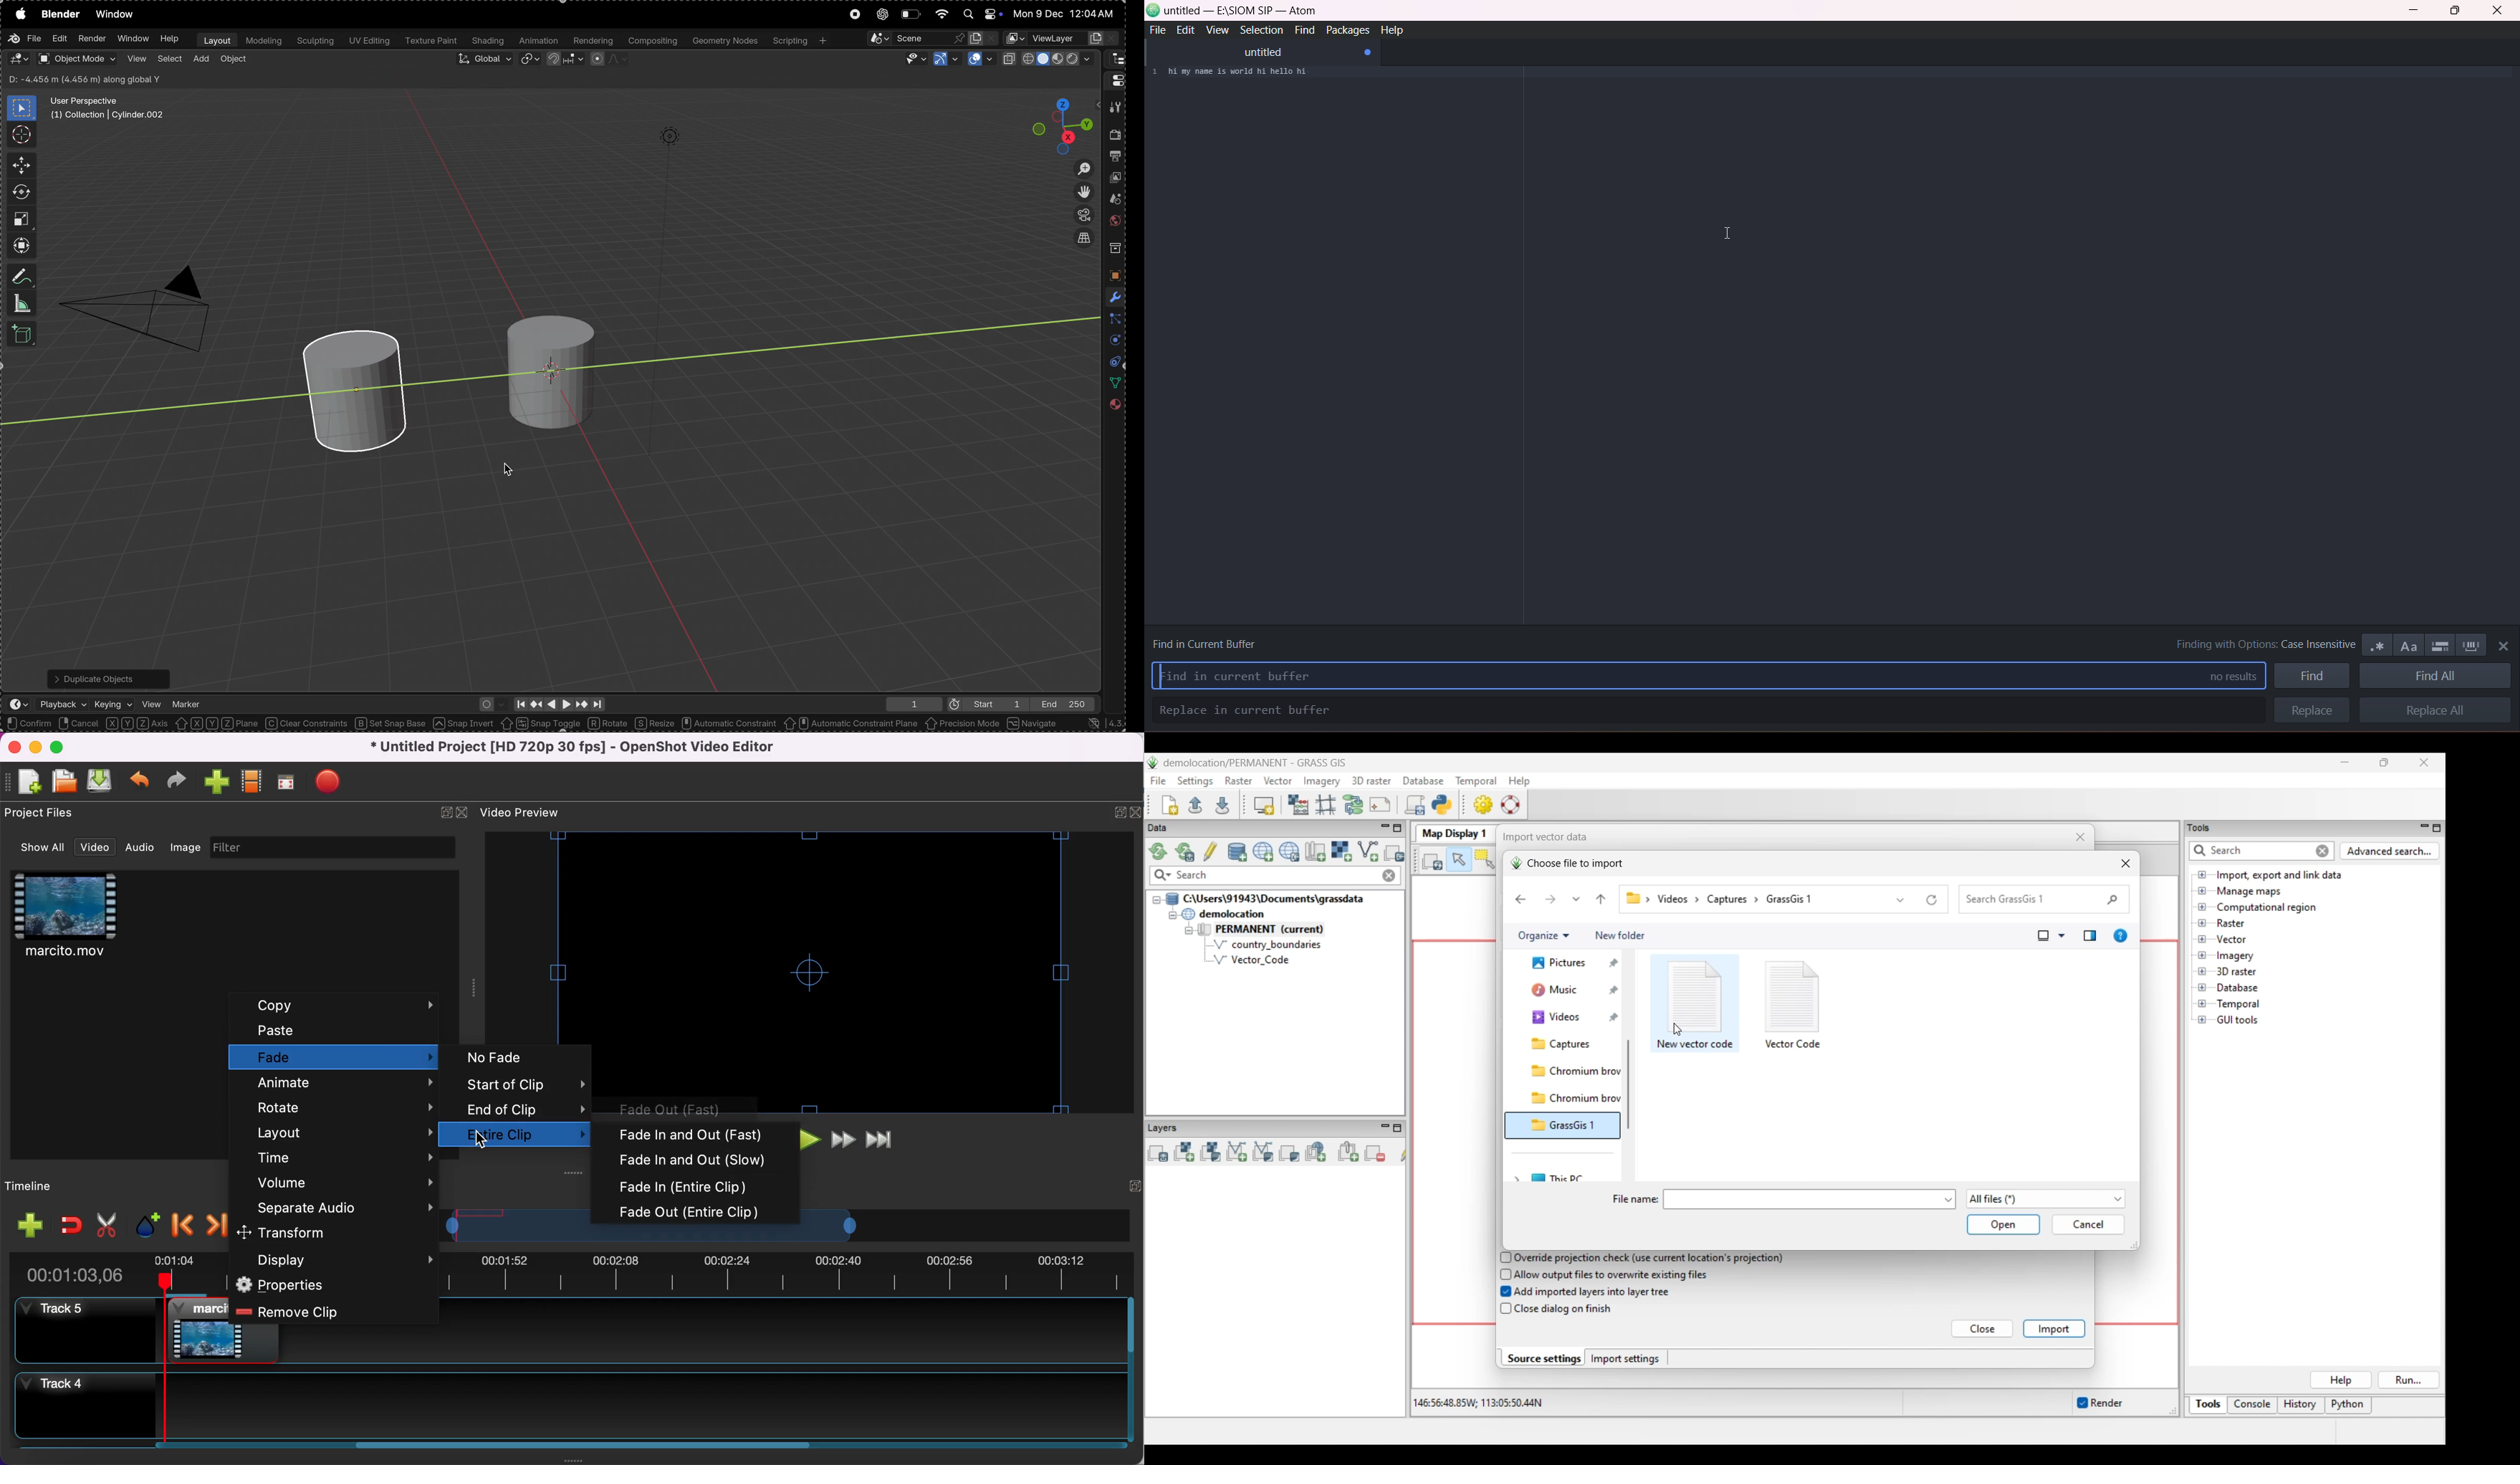 This screenshot has height=1484, width=2520. I want to click on editor type, so click(18, 59).